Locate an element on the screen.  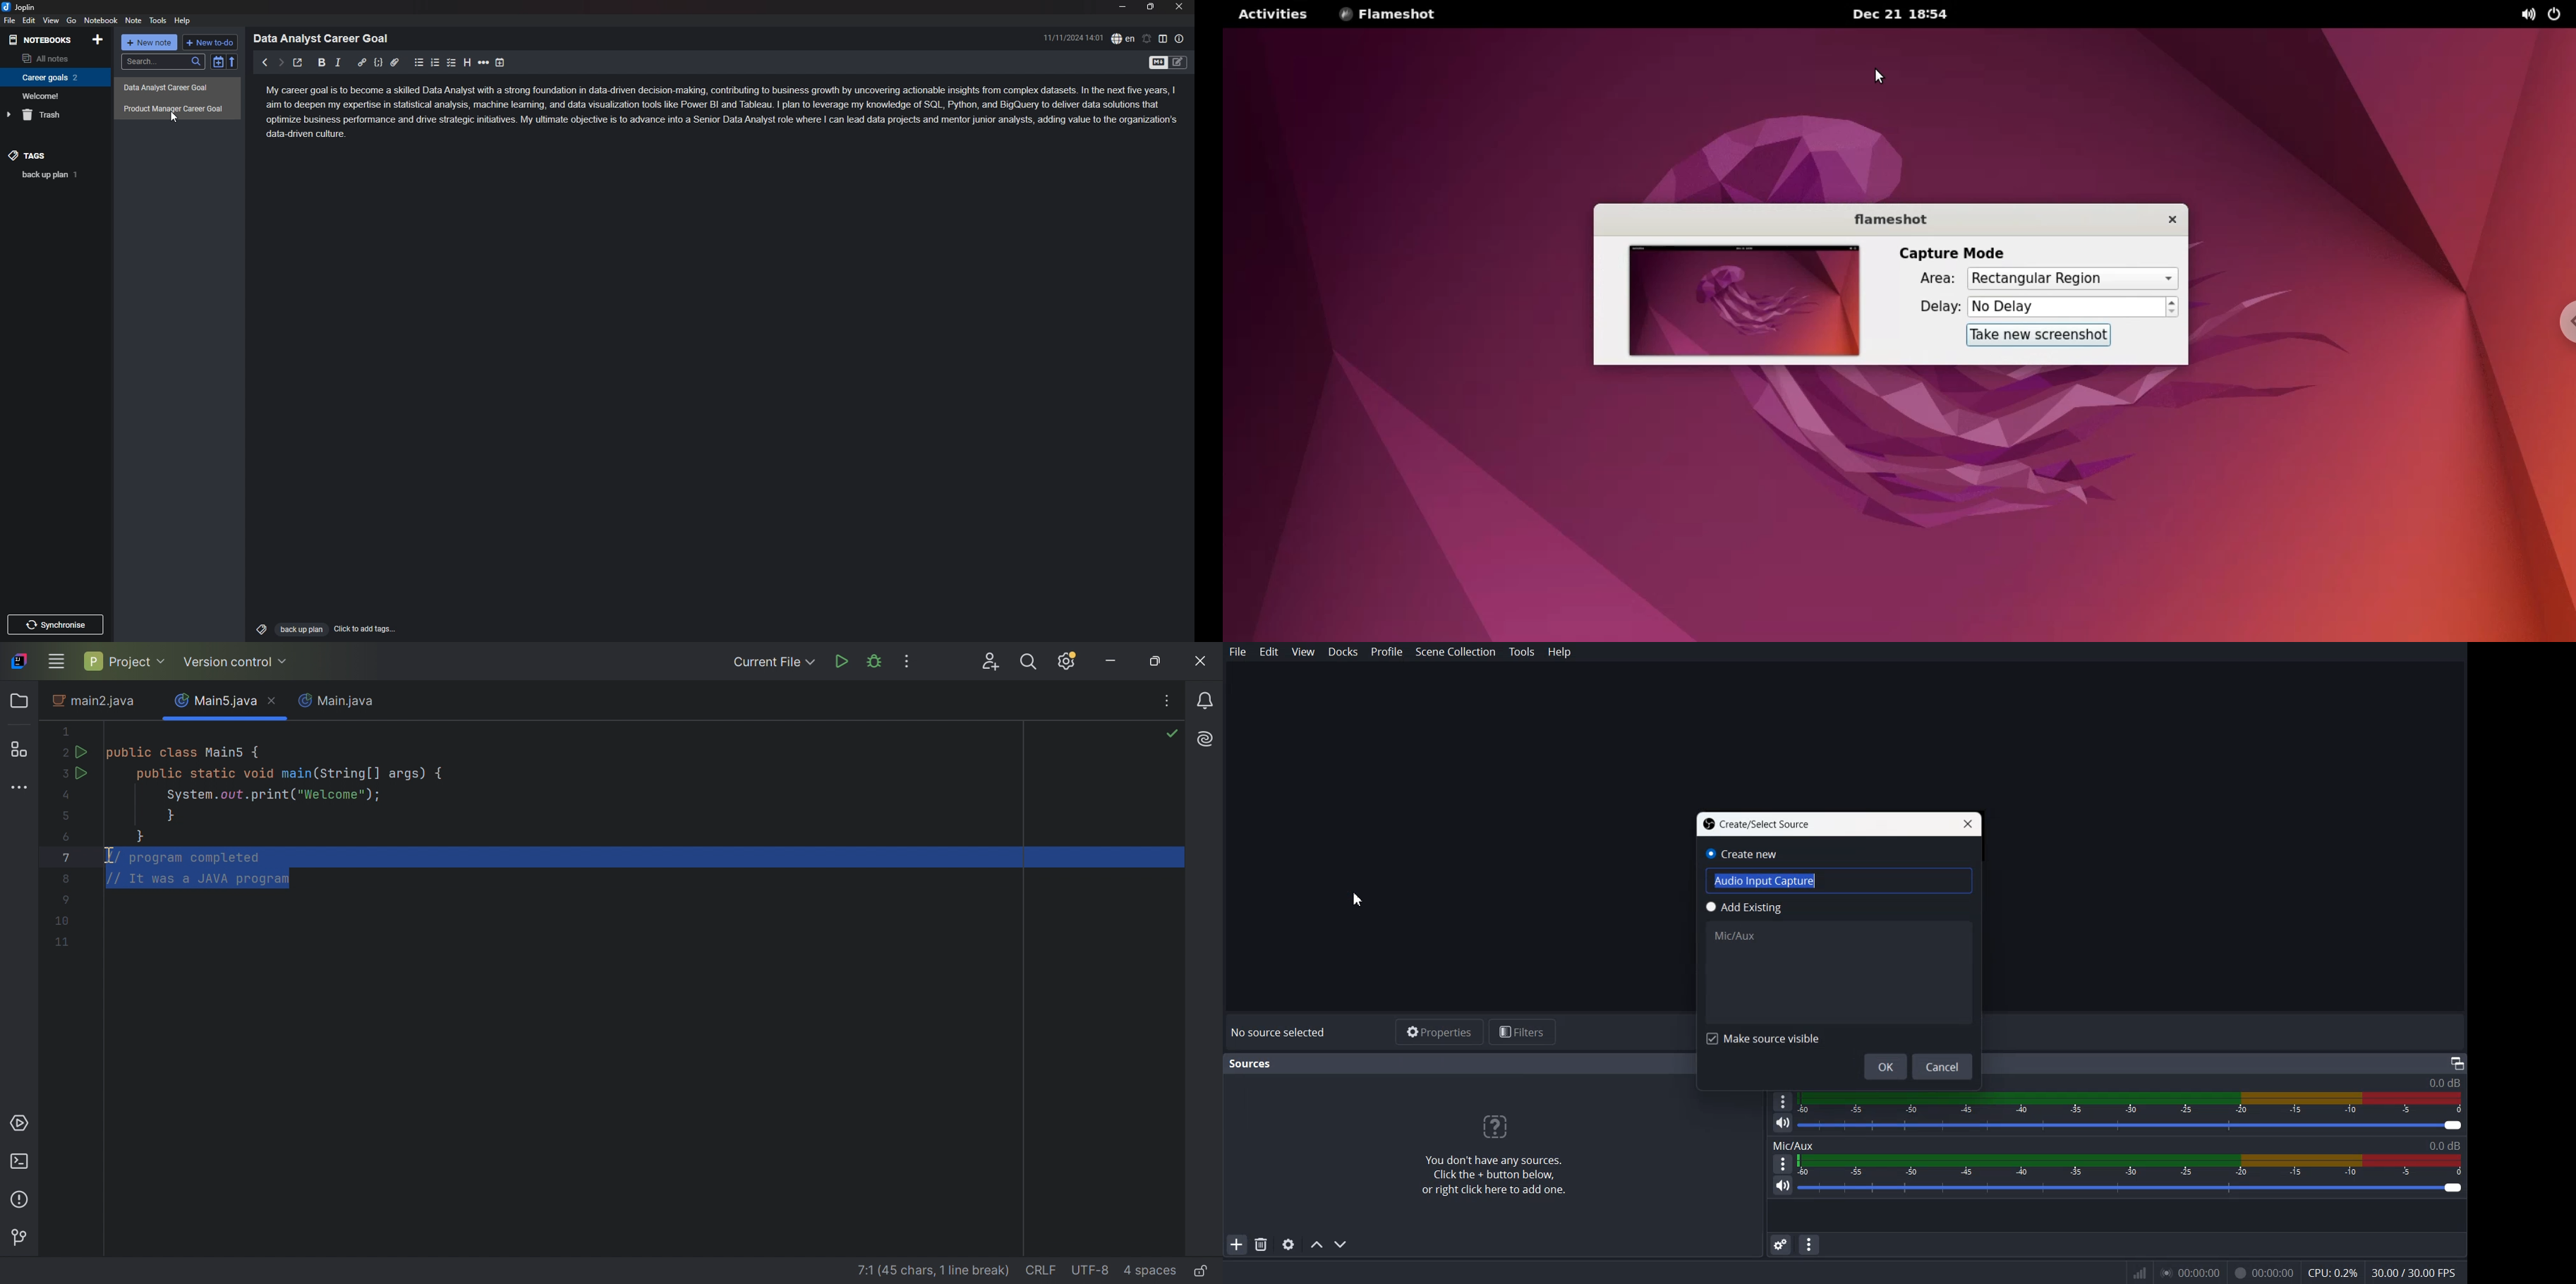
Debug is located at coordinates (876, 661).